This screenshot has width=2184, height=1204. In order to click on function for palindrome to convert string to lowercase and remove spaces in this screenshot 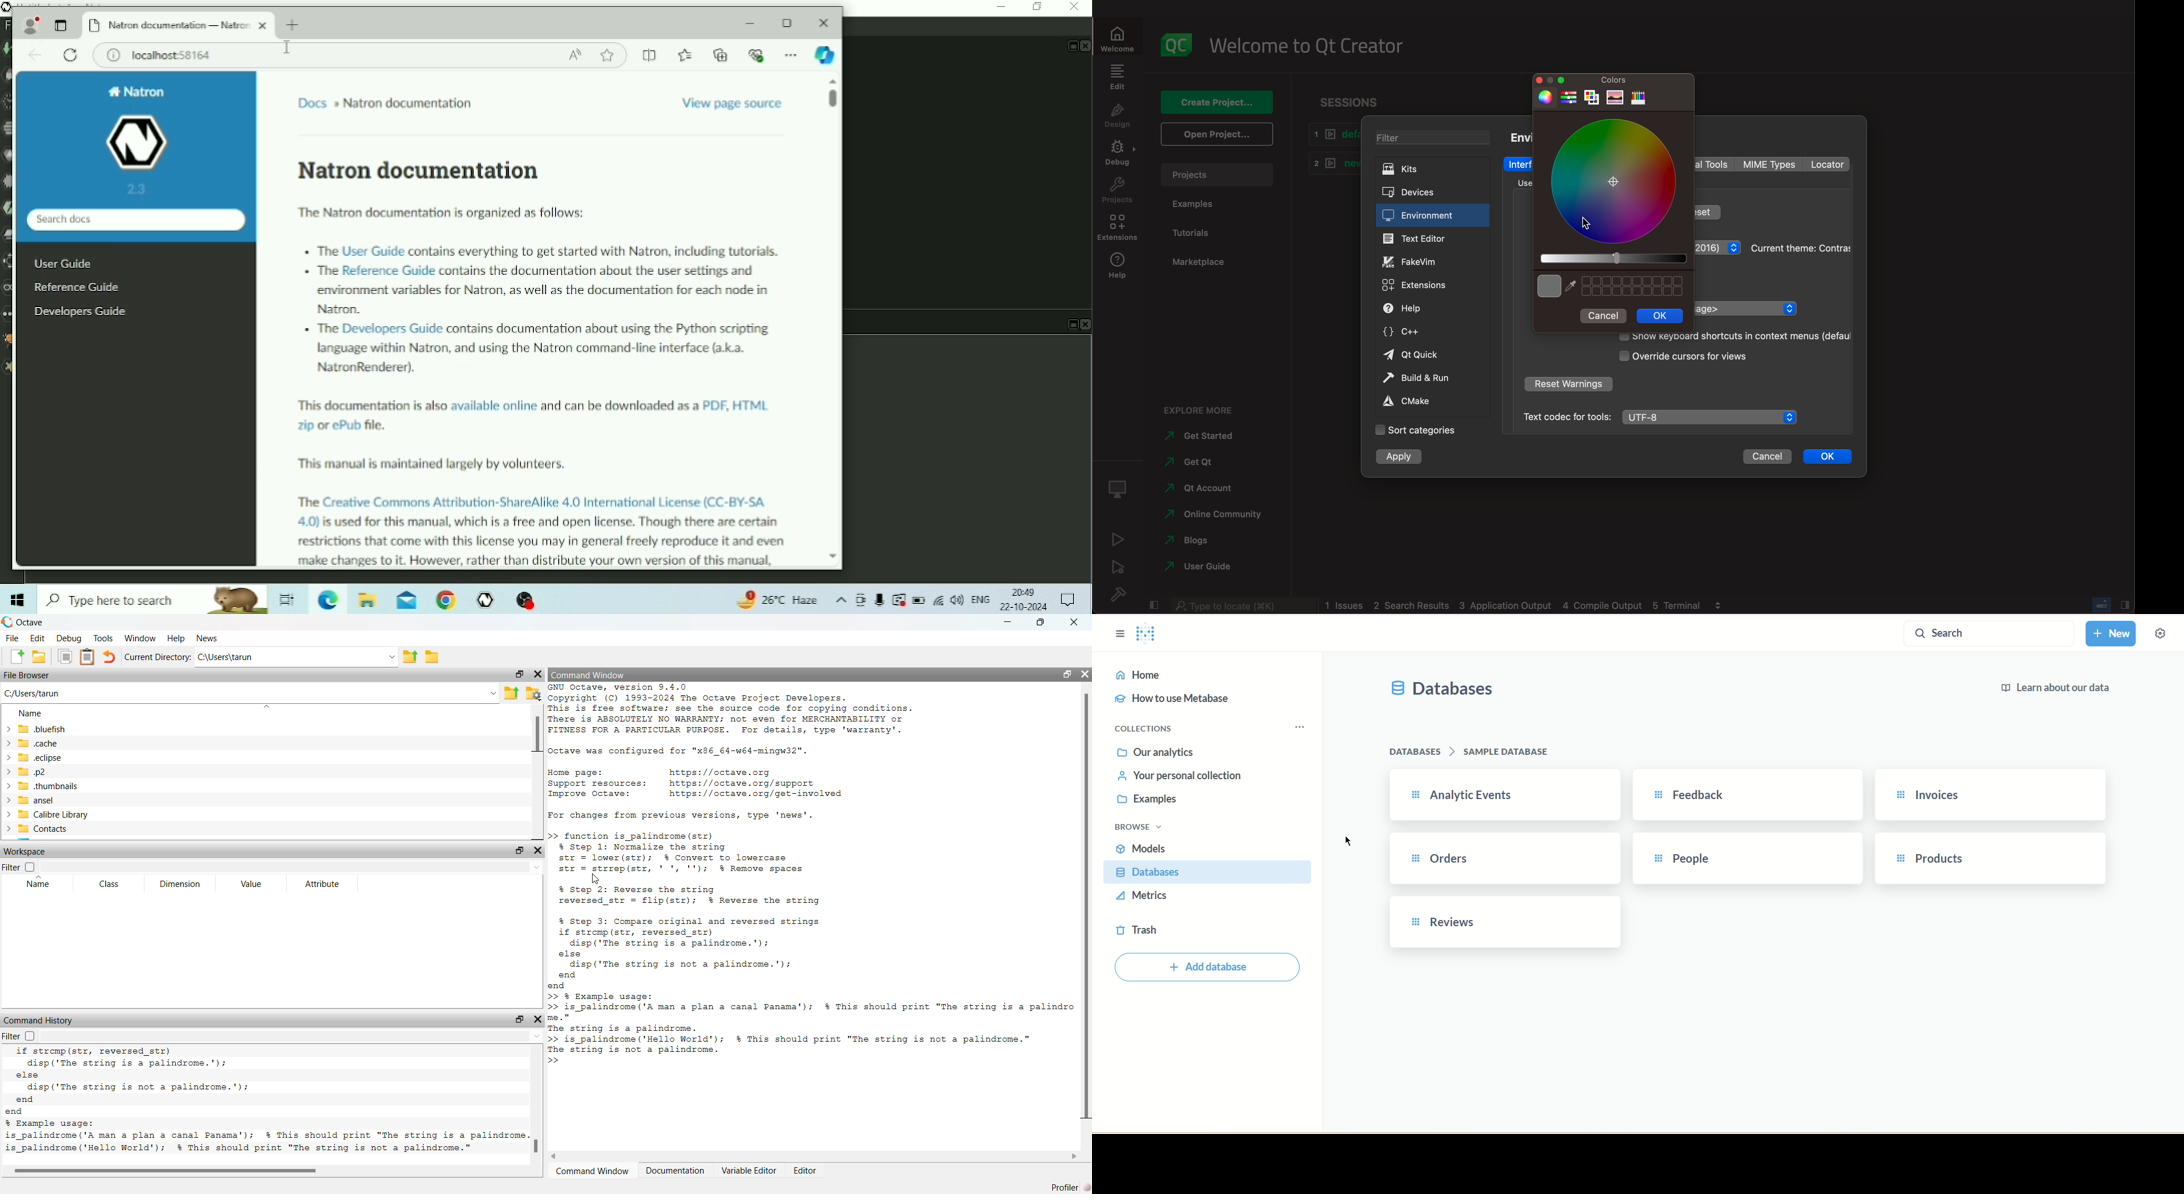, I will do `click(695, 852)`.